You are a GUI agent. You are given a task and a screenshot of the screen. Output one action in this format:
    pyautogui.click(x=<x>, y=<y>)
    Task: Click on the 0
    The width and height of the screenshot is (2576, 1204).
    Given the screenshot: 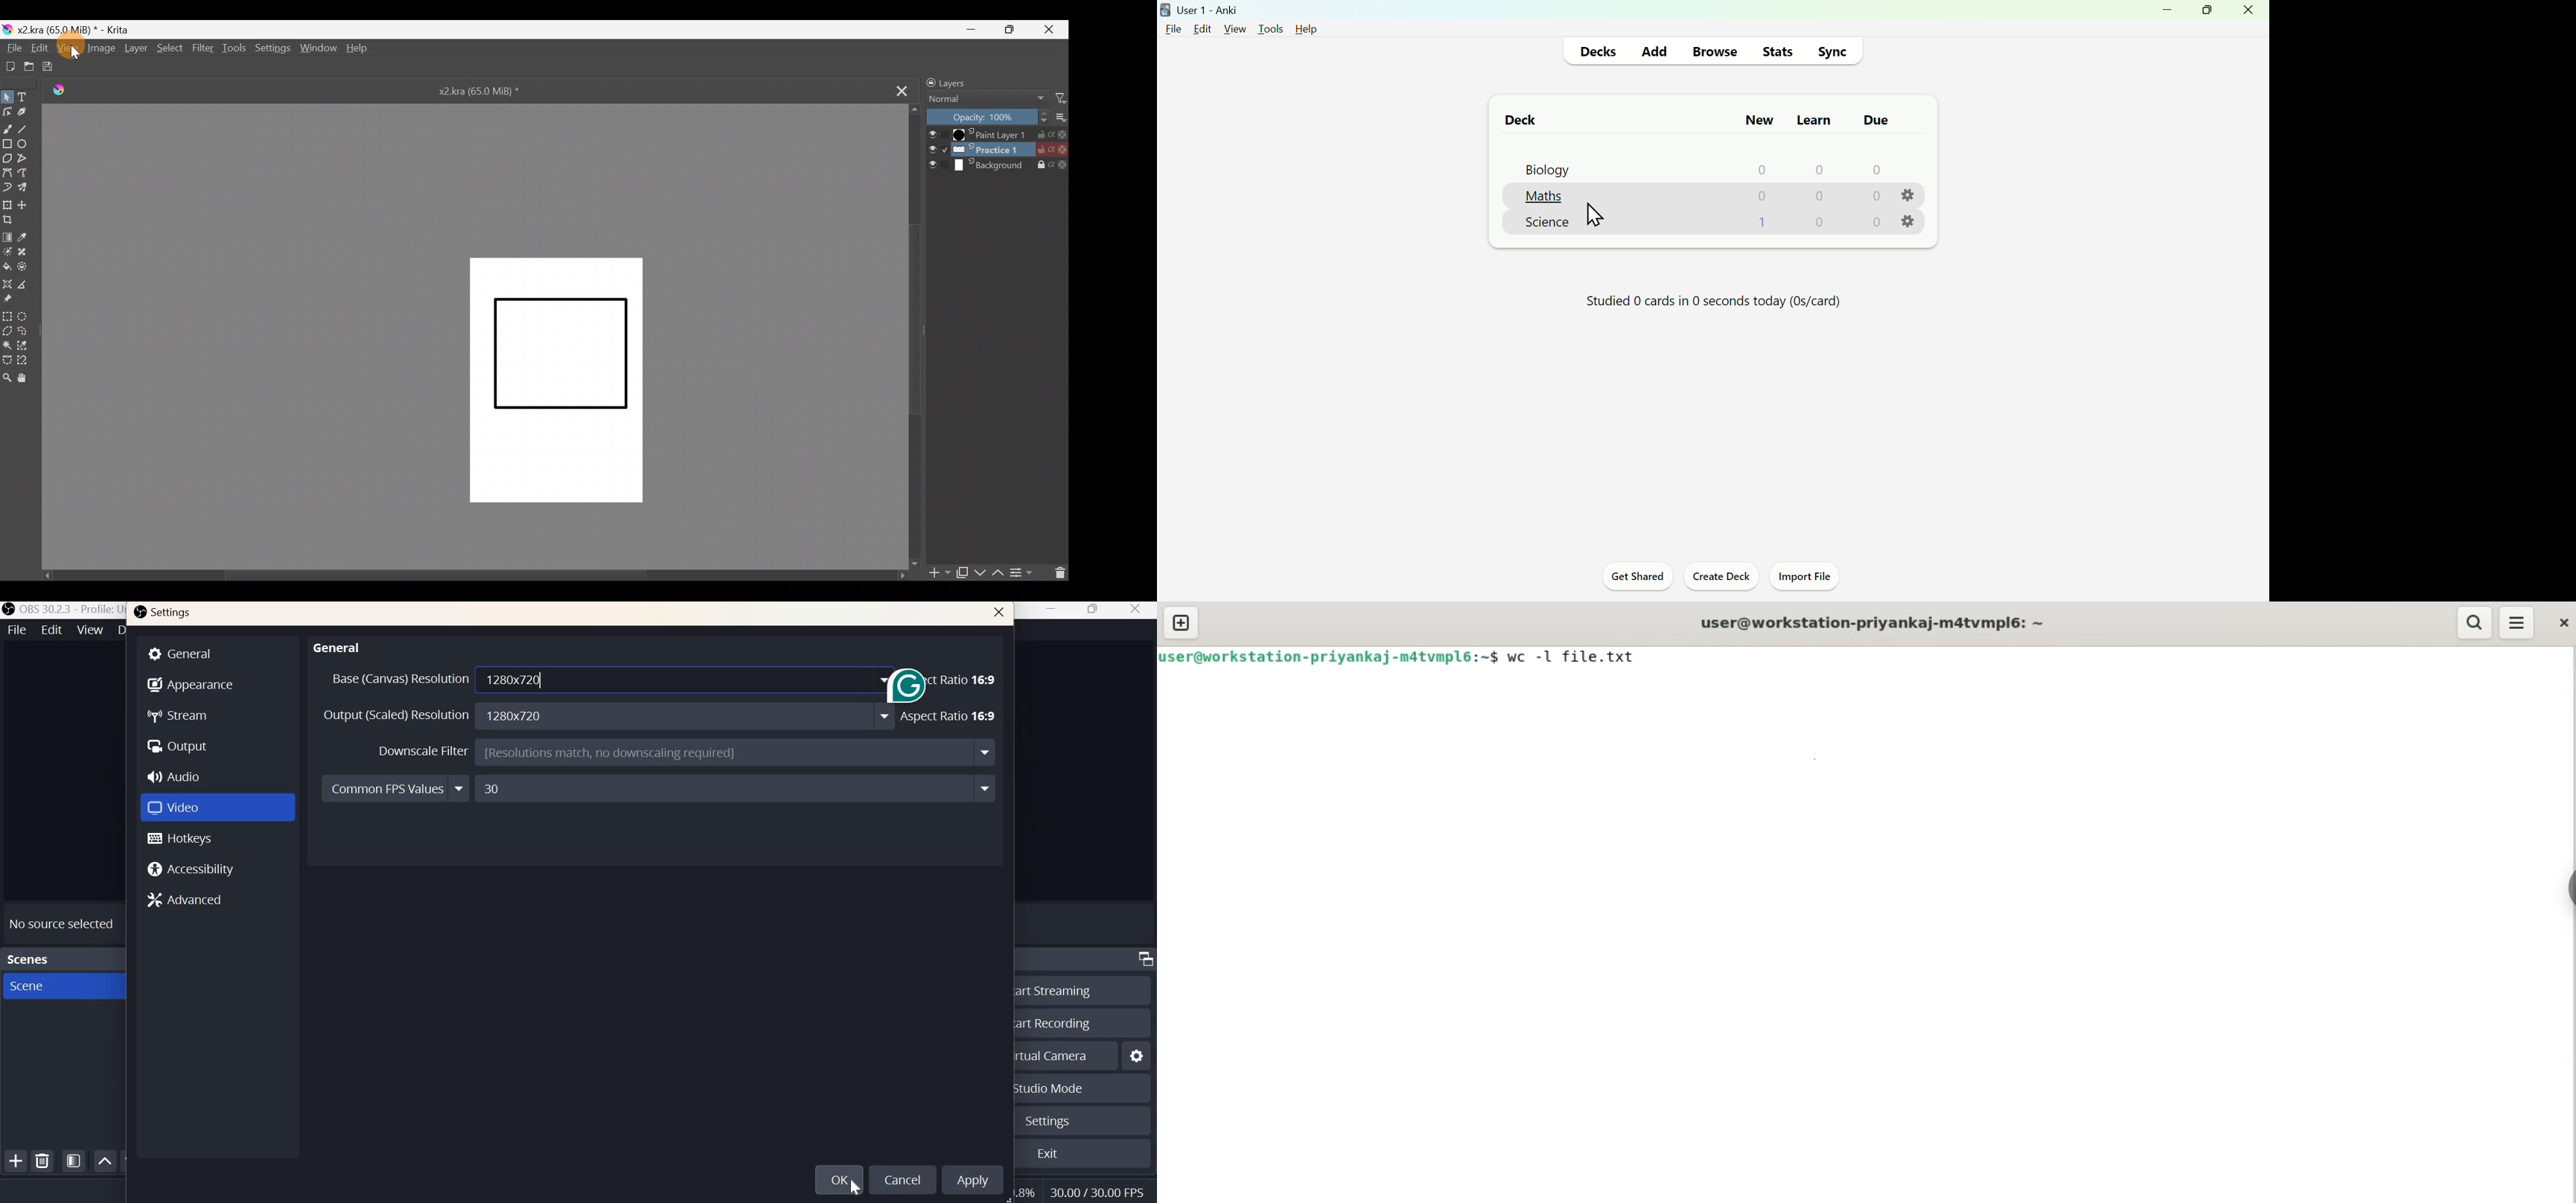 What is the action you would take?
    pyautogui.click(x=1821, y=197)
    